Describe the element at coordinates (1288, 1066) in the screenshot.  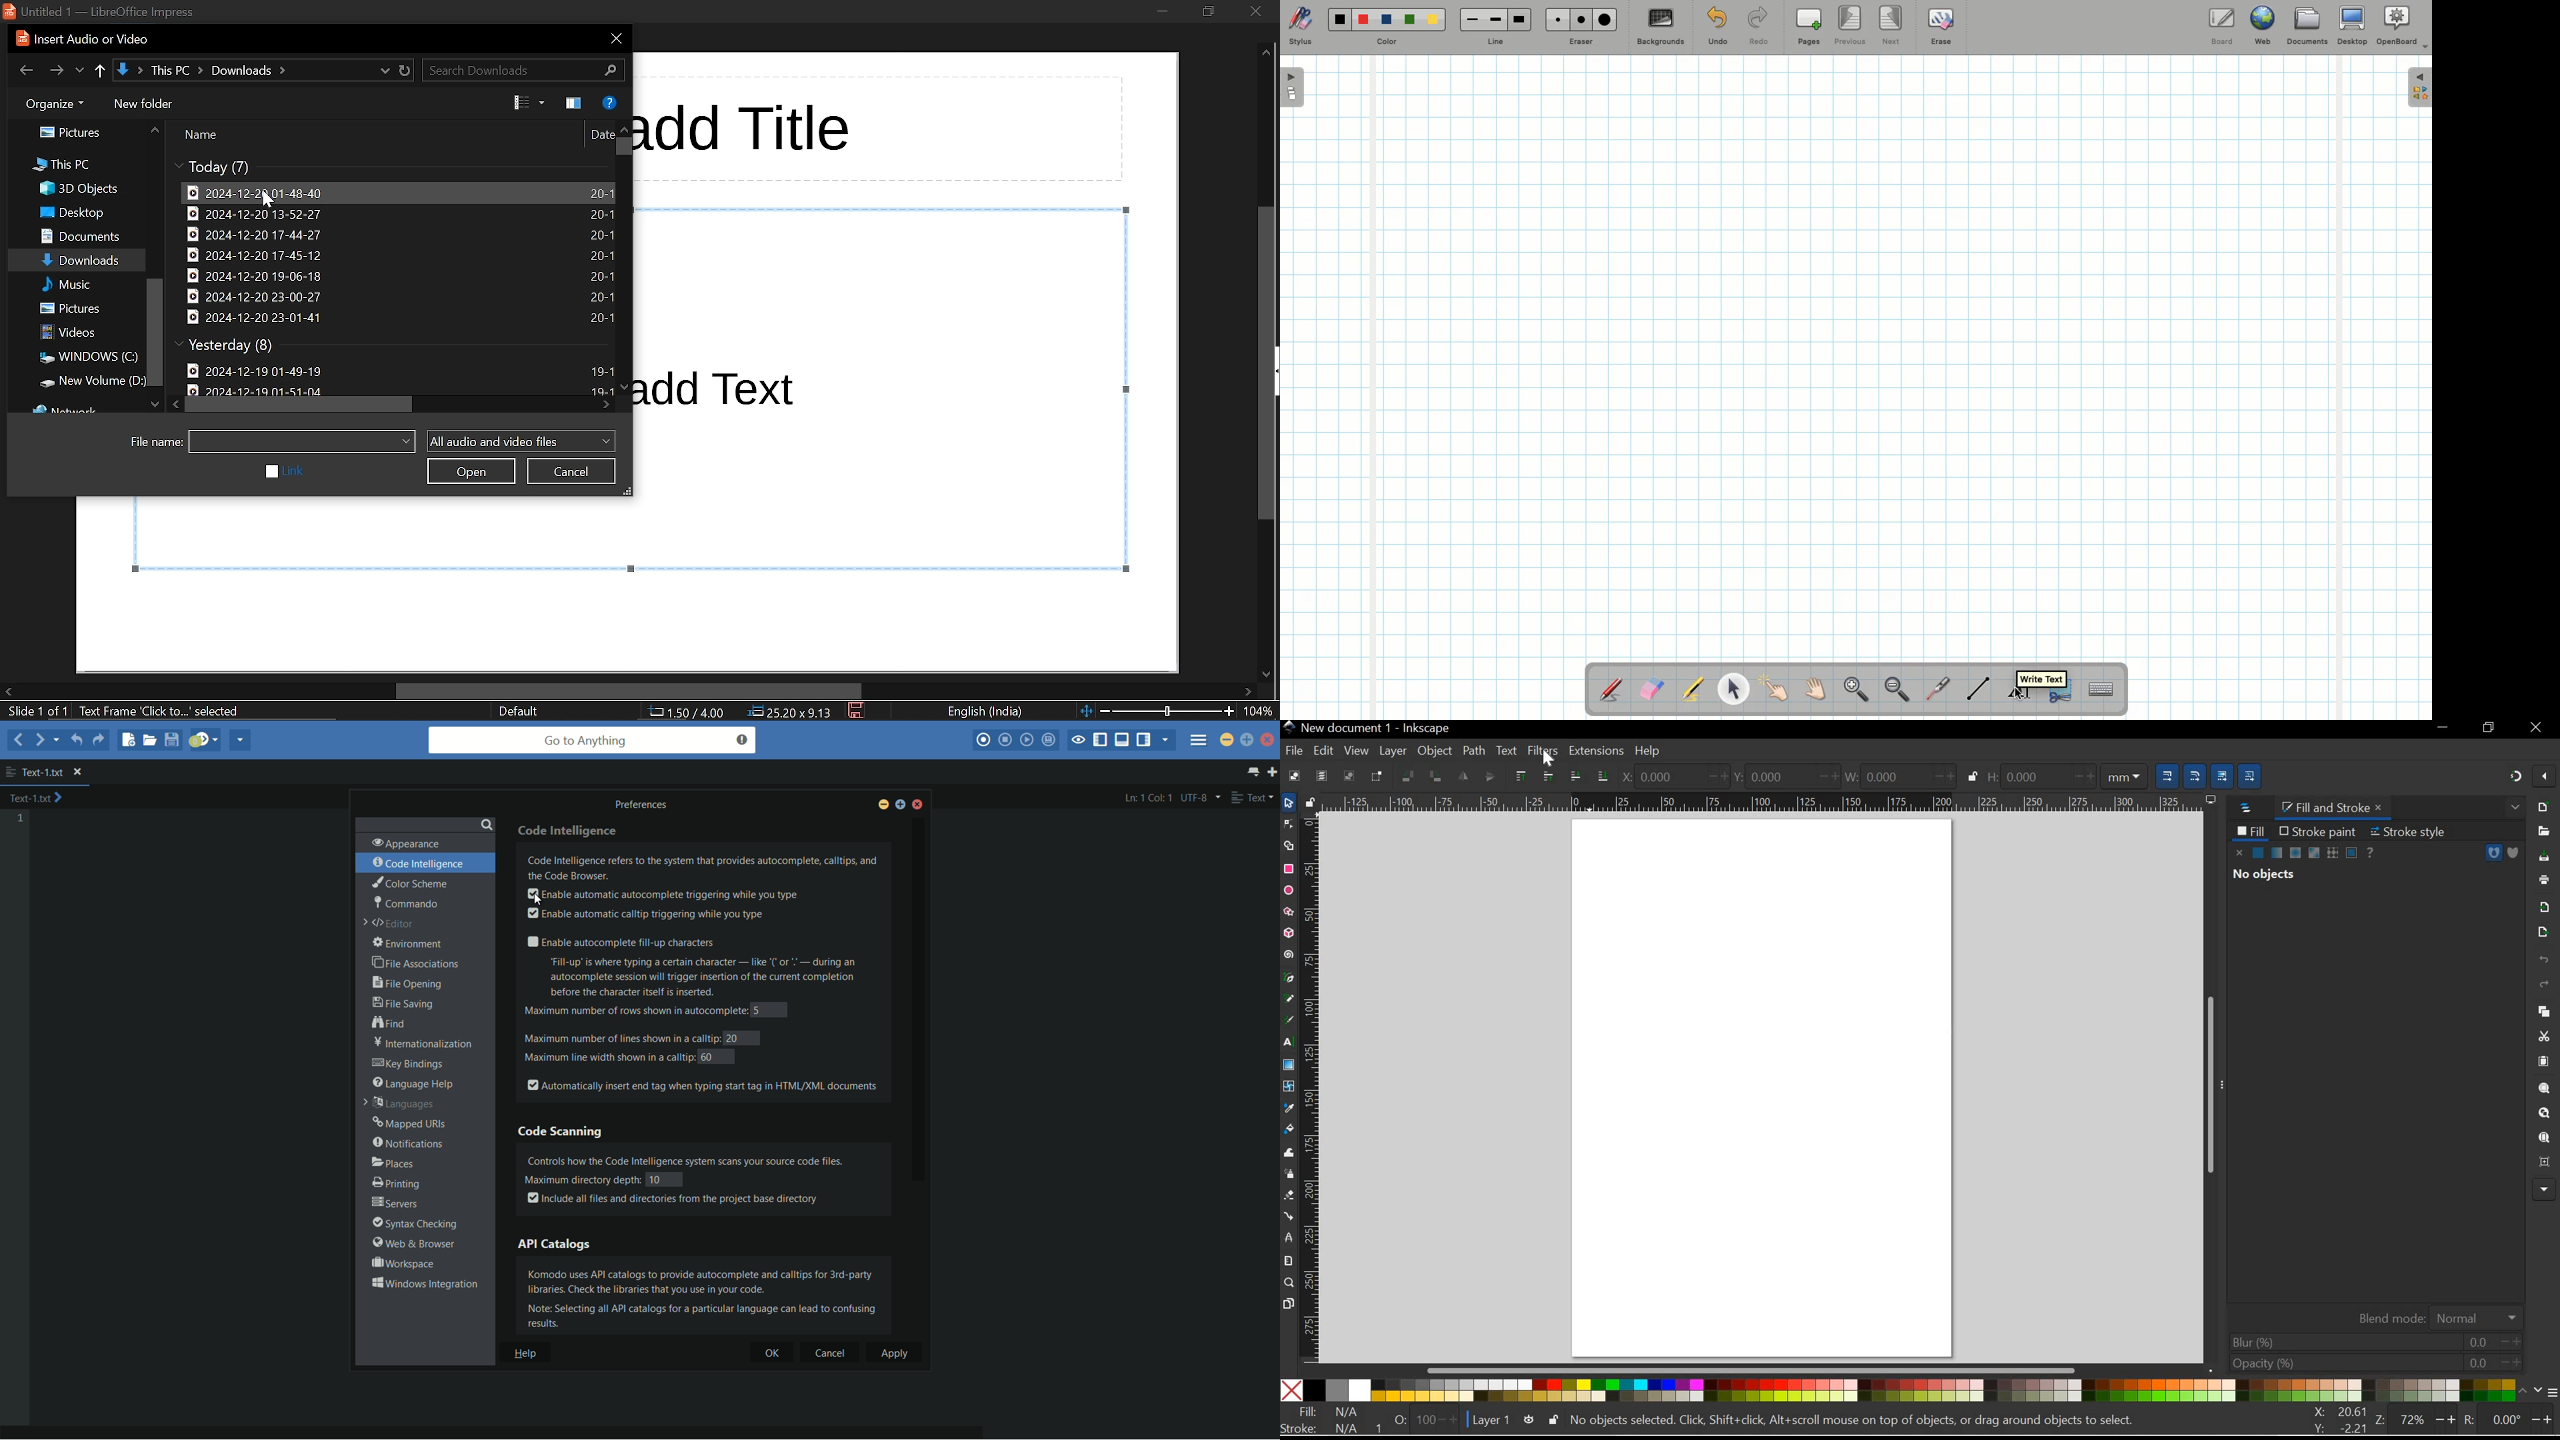
I see `SHAPES AND TOOLS` at that location.